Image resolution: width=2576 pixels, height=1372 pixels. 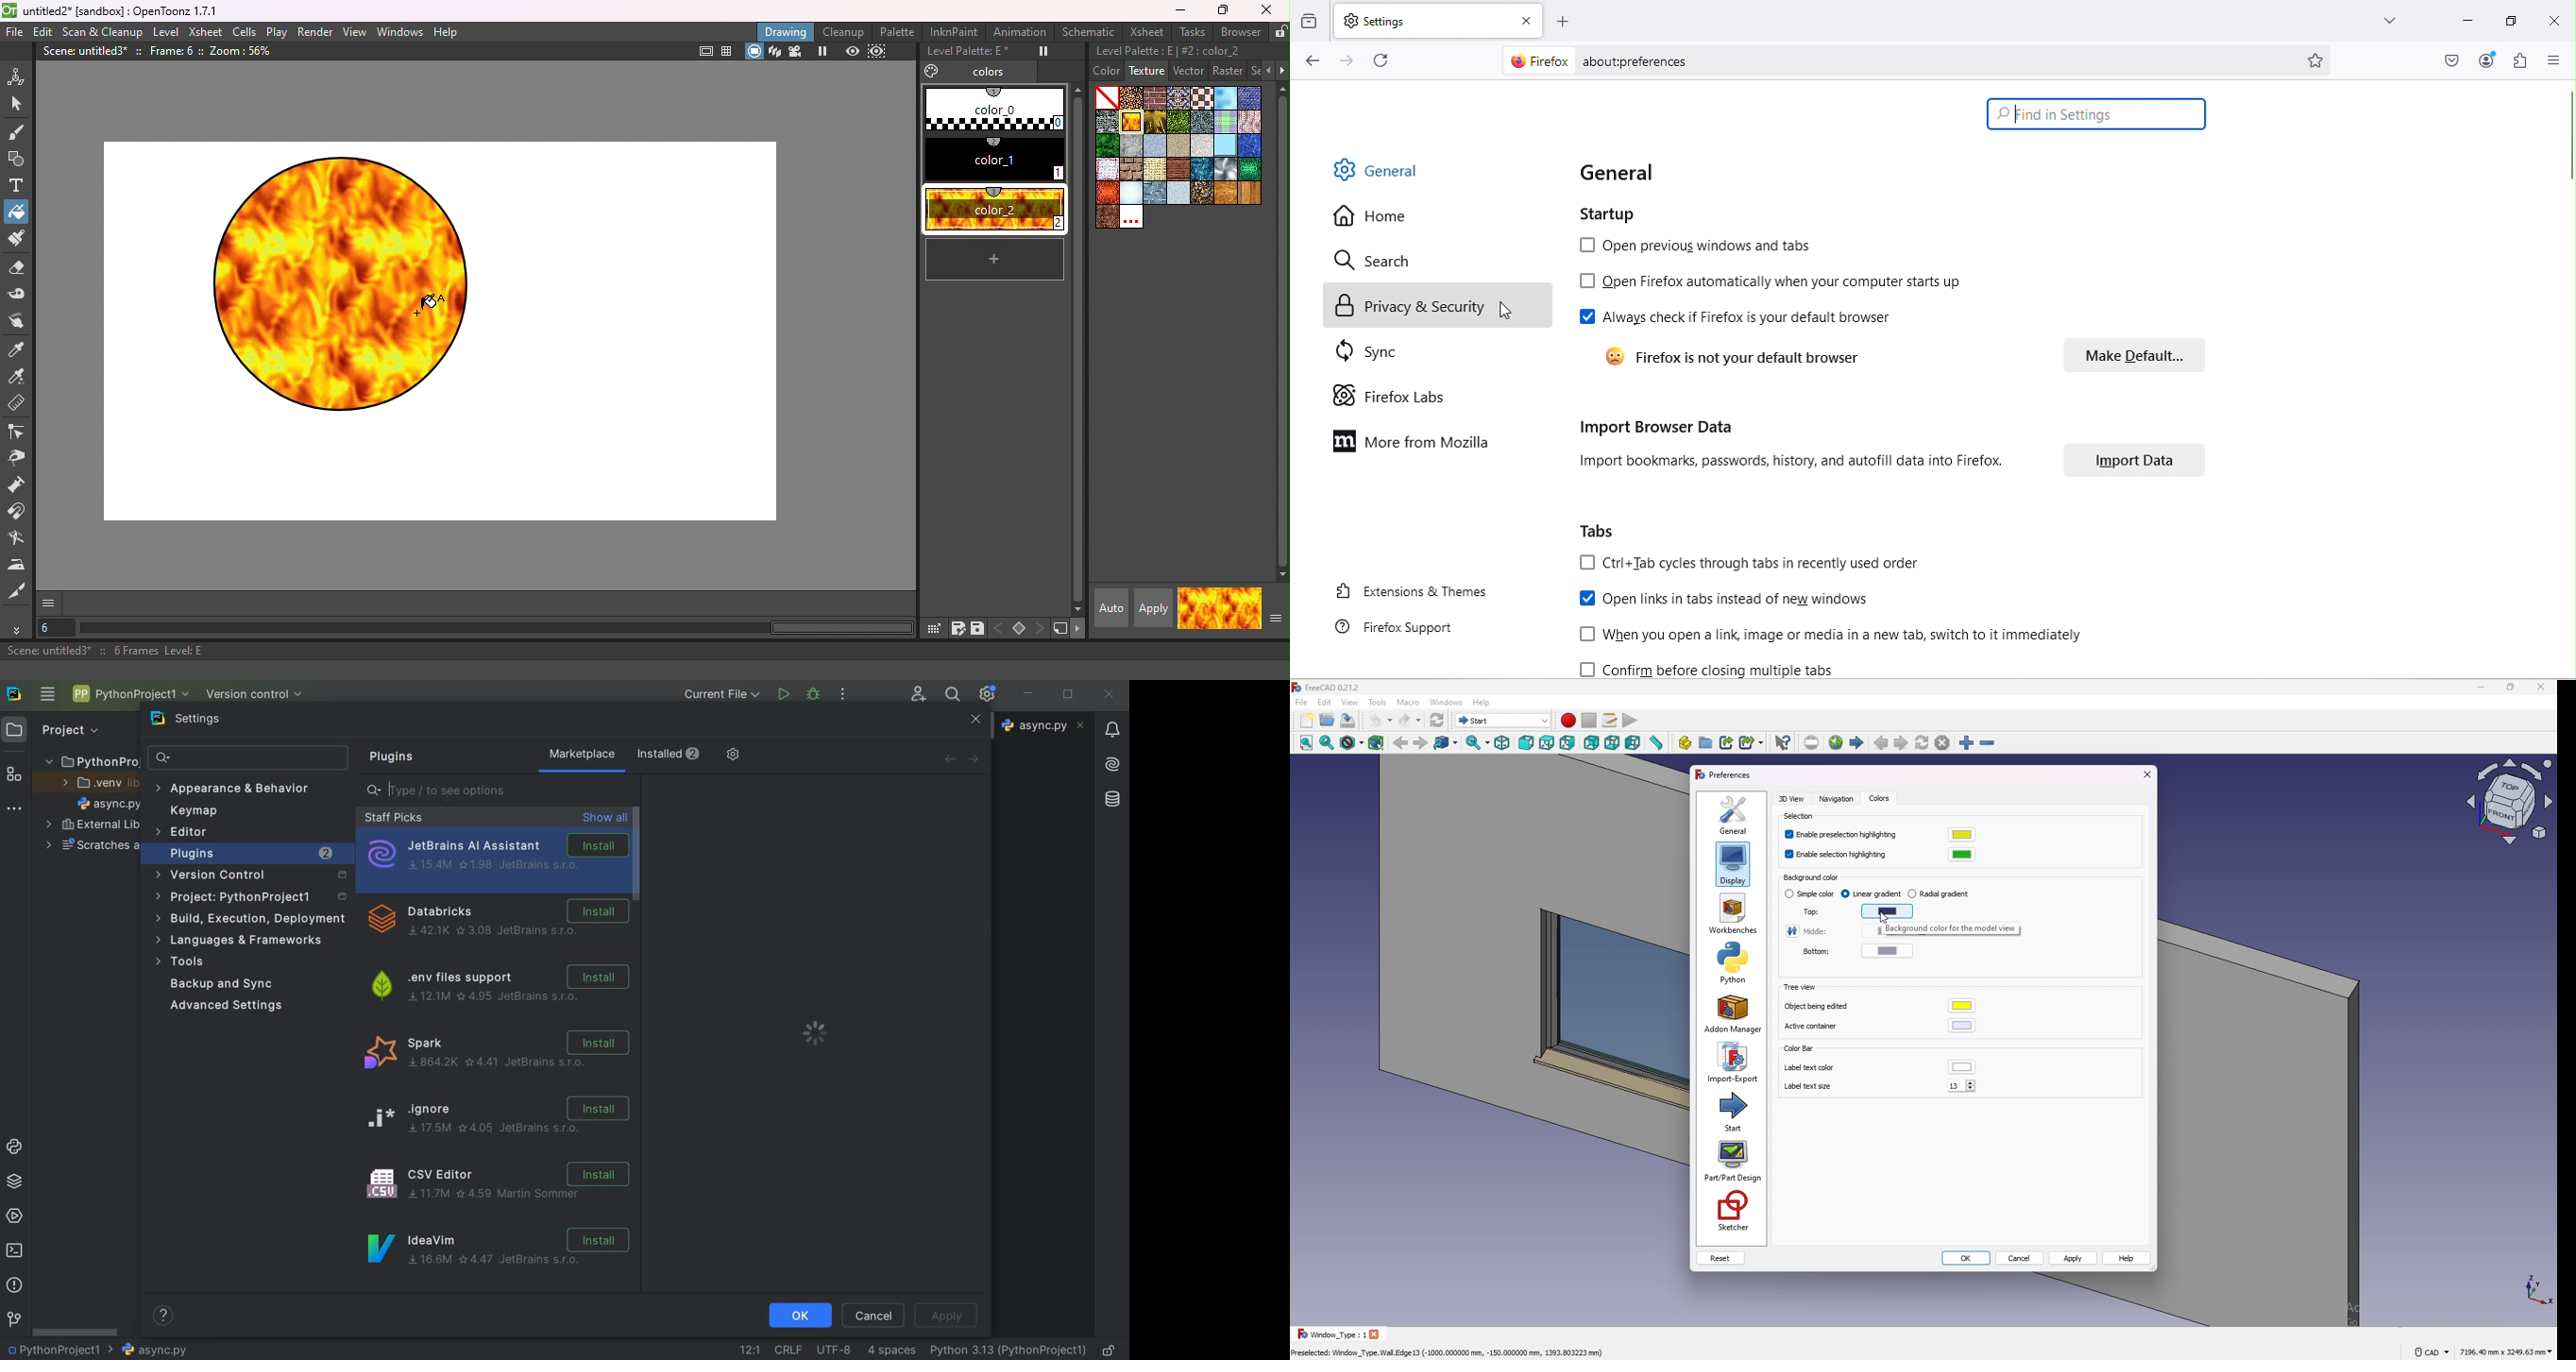 I want to click on Arabesque.bmp, so click(x=1131, y=97).